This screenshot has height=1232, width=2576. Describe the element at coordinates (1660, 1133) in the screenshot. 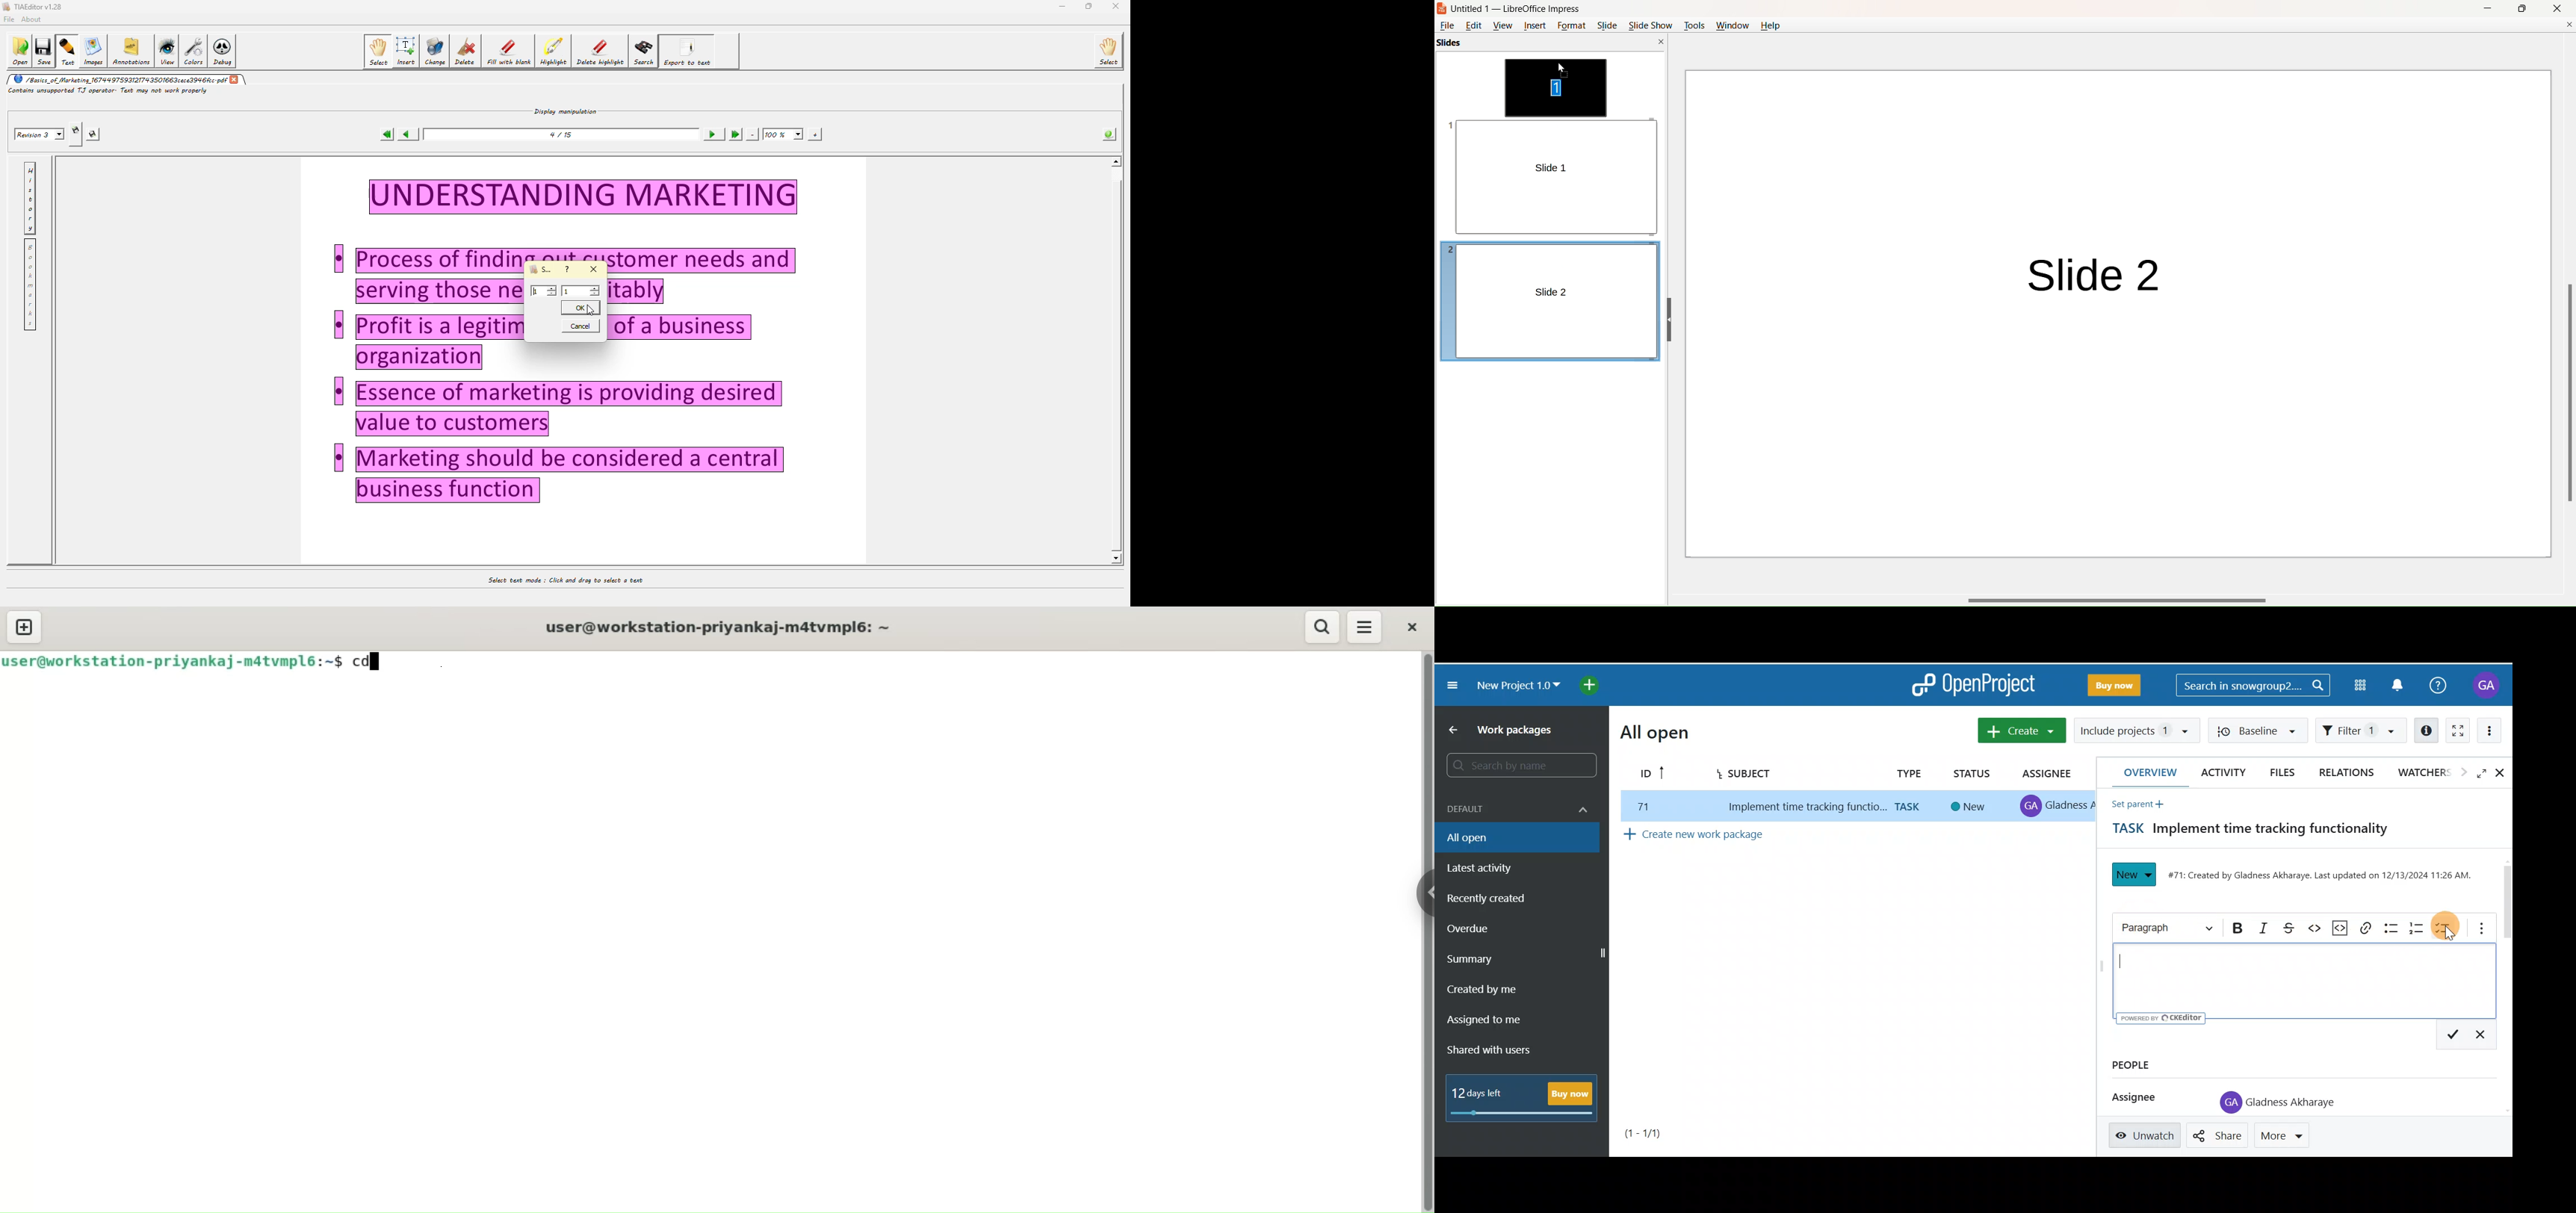

I see `Page number` at that location.